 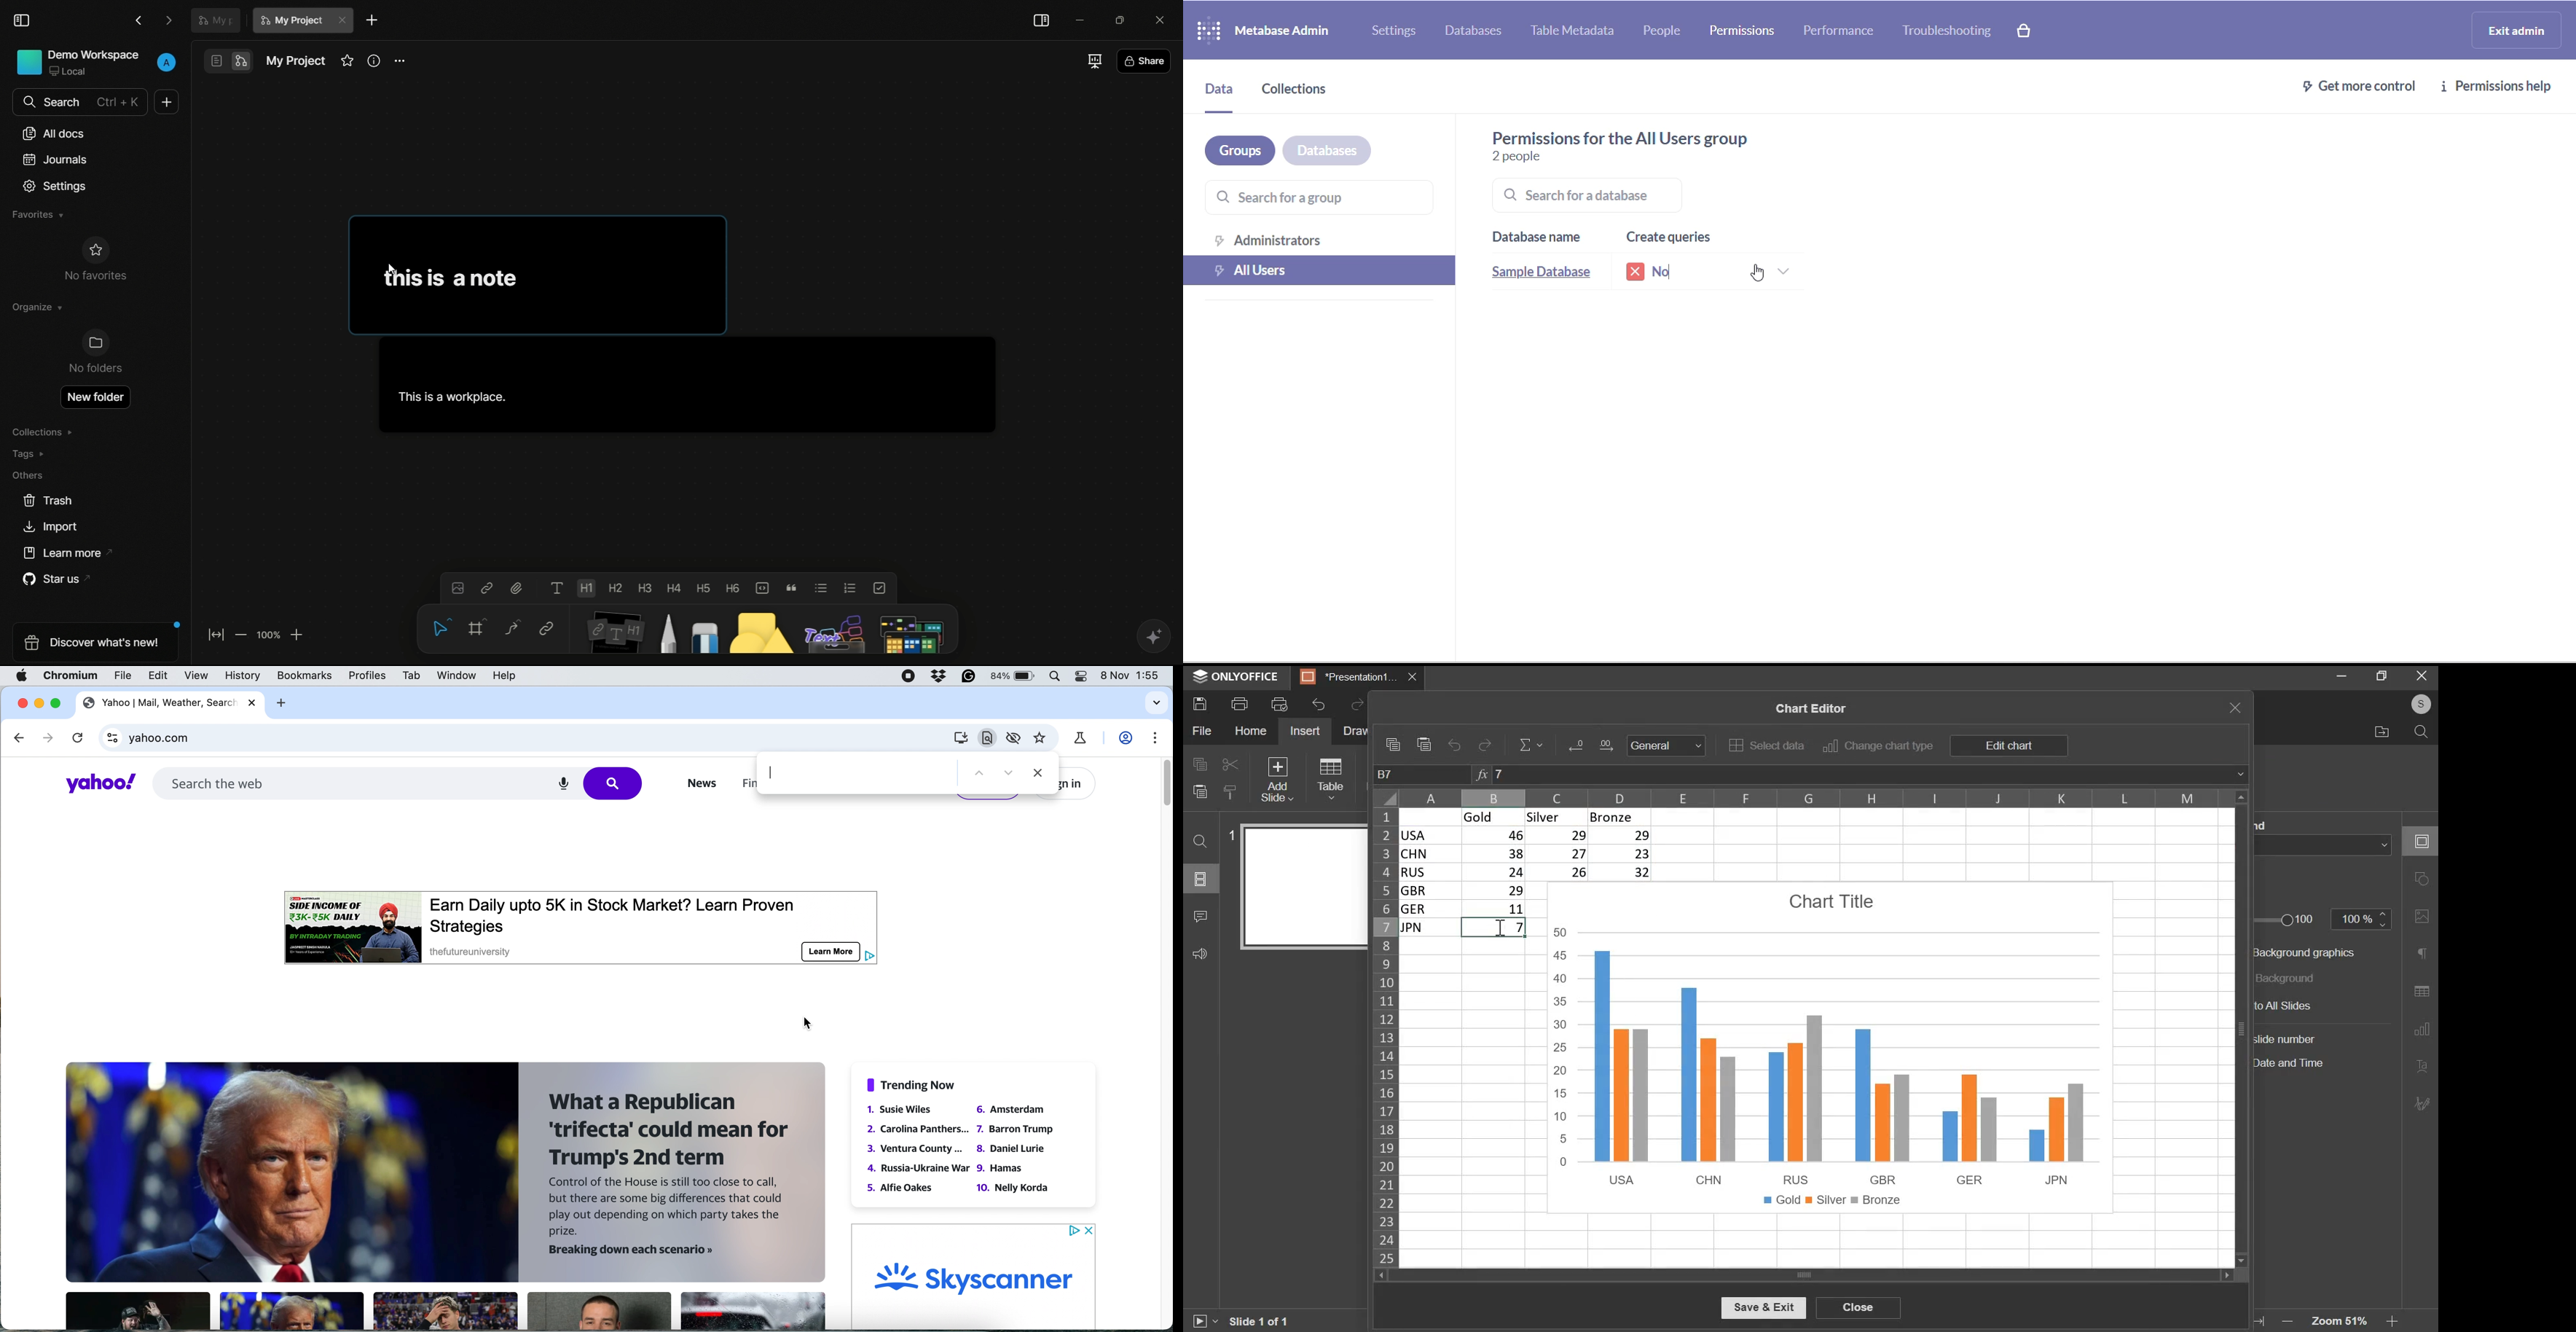 I want to click on , so click(x=1612, y=746).